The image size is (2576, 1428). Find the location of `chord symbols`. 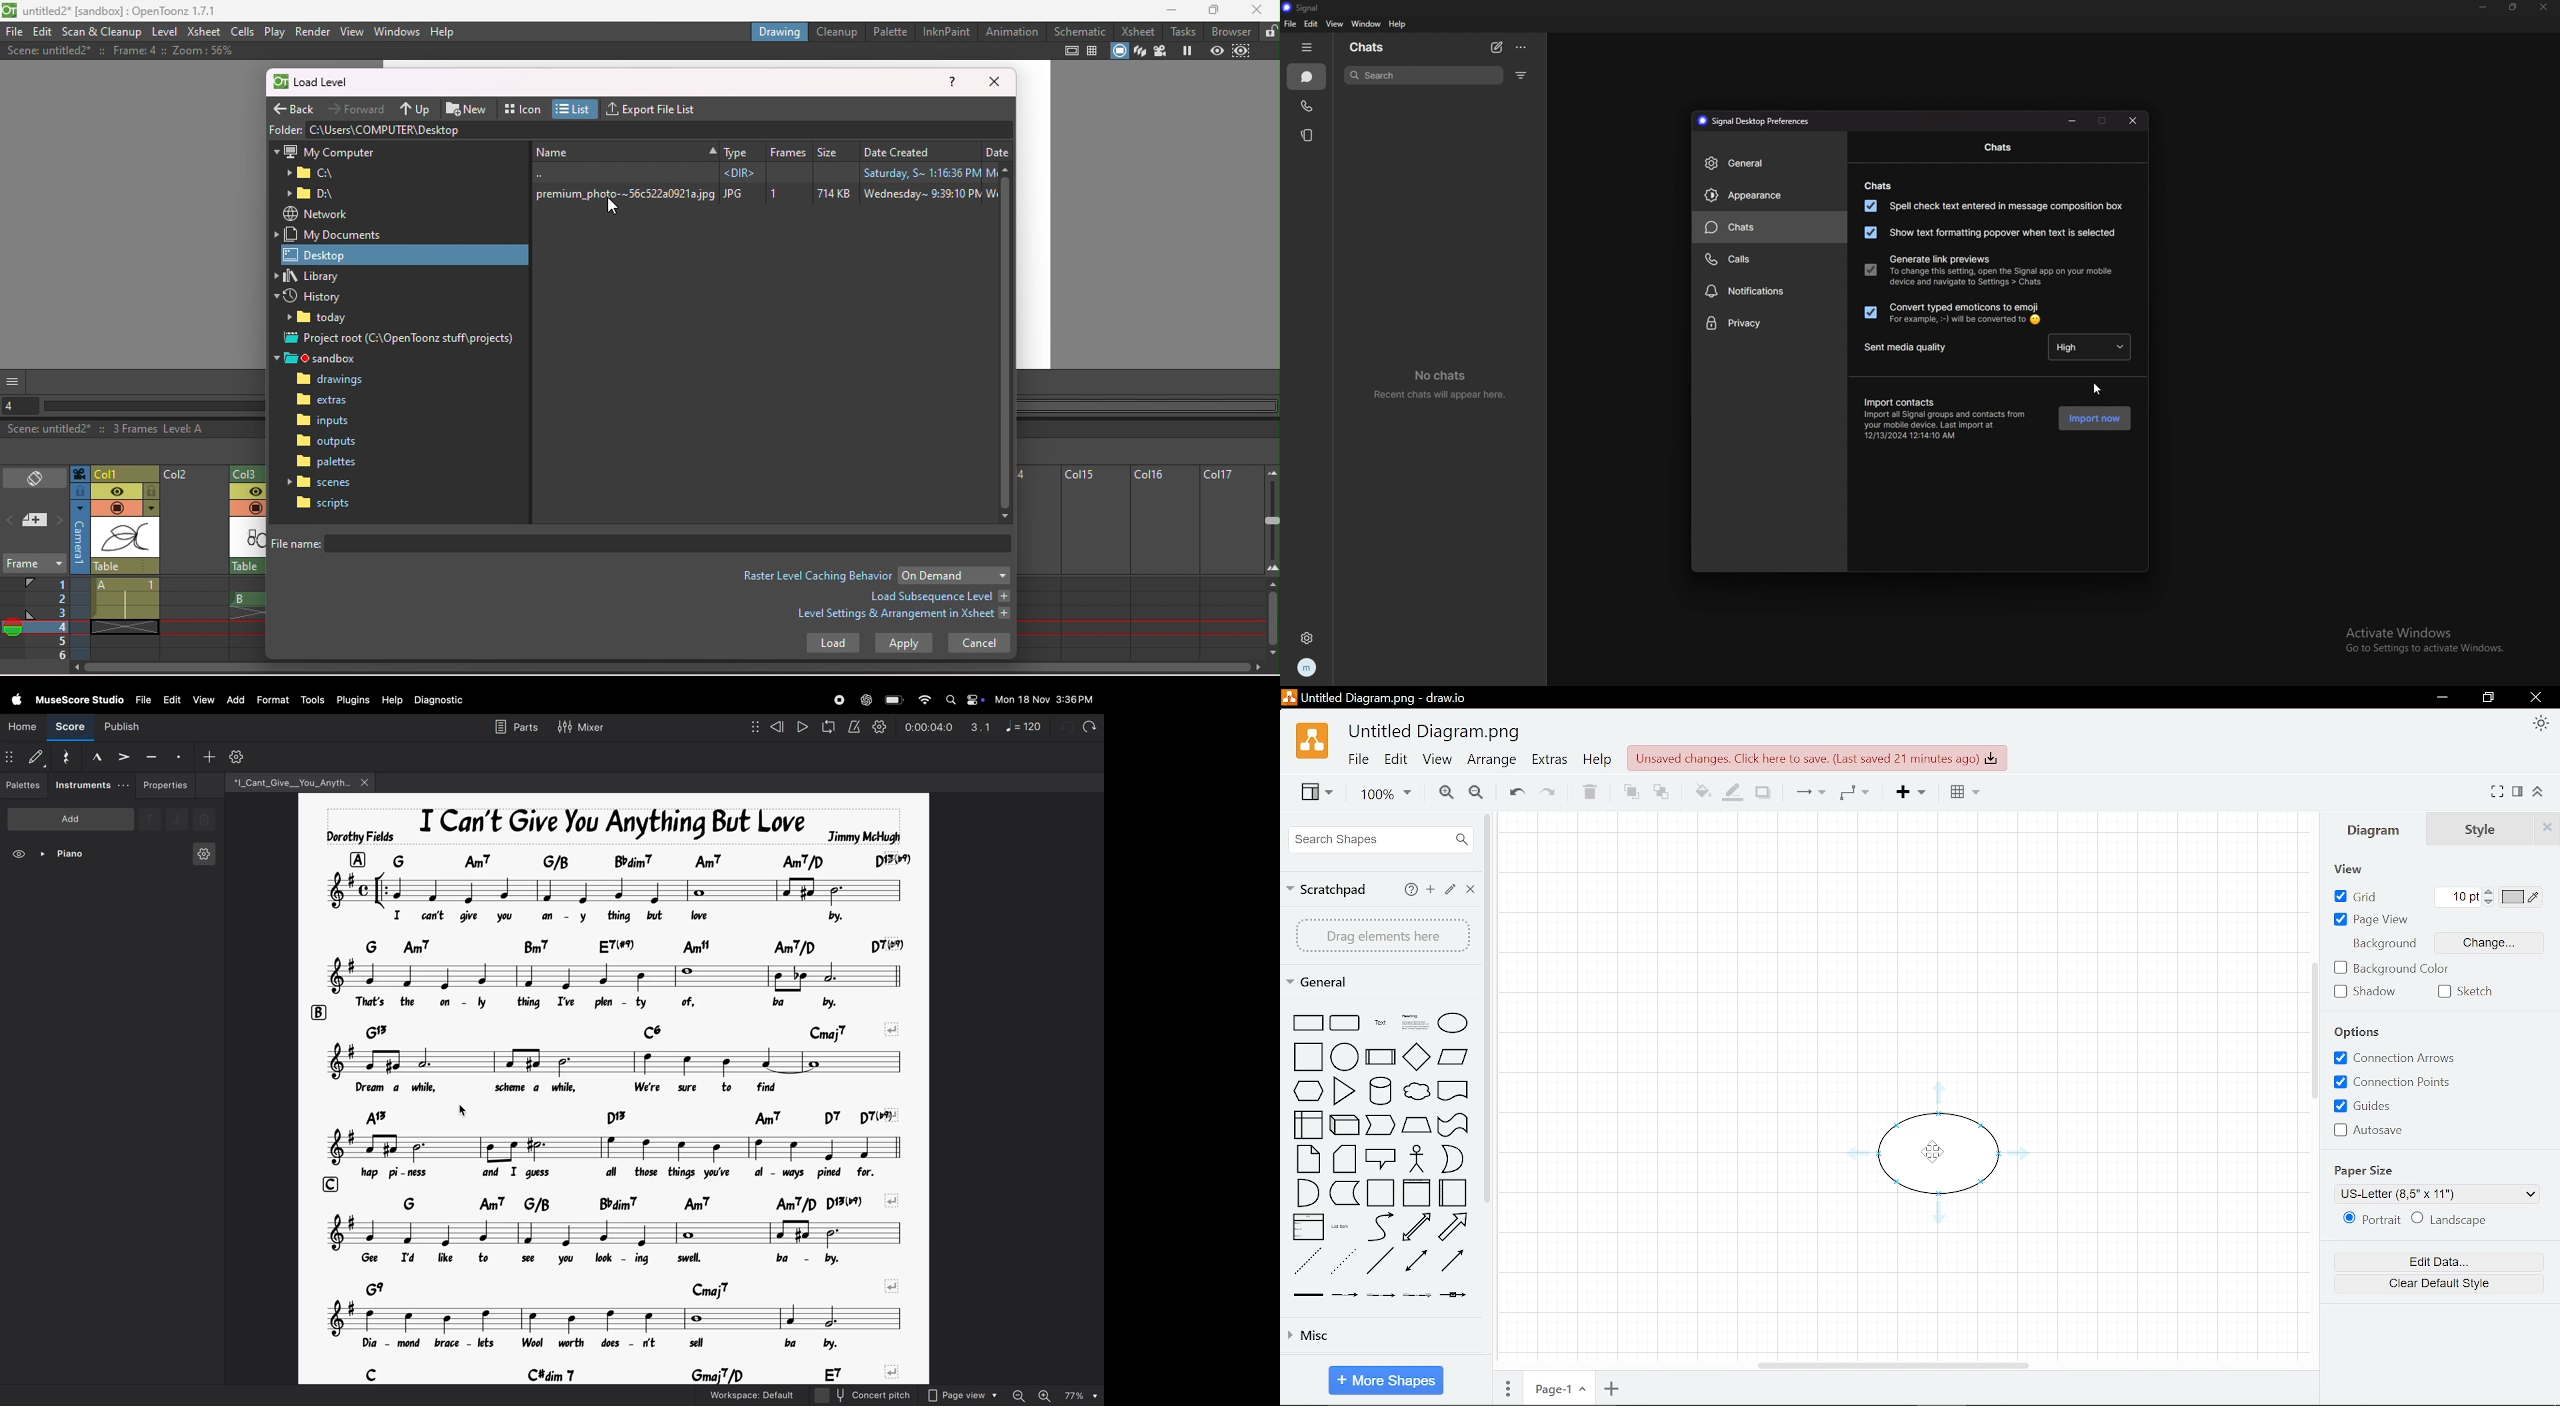

chord symbols is located at coordinates (630, 1029).